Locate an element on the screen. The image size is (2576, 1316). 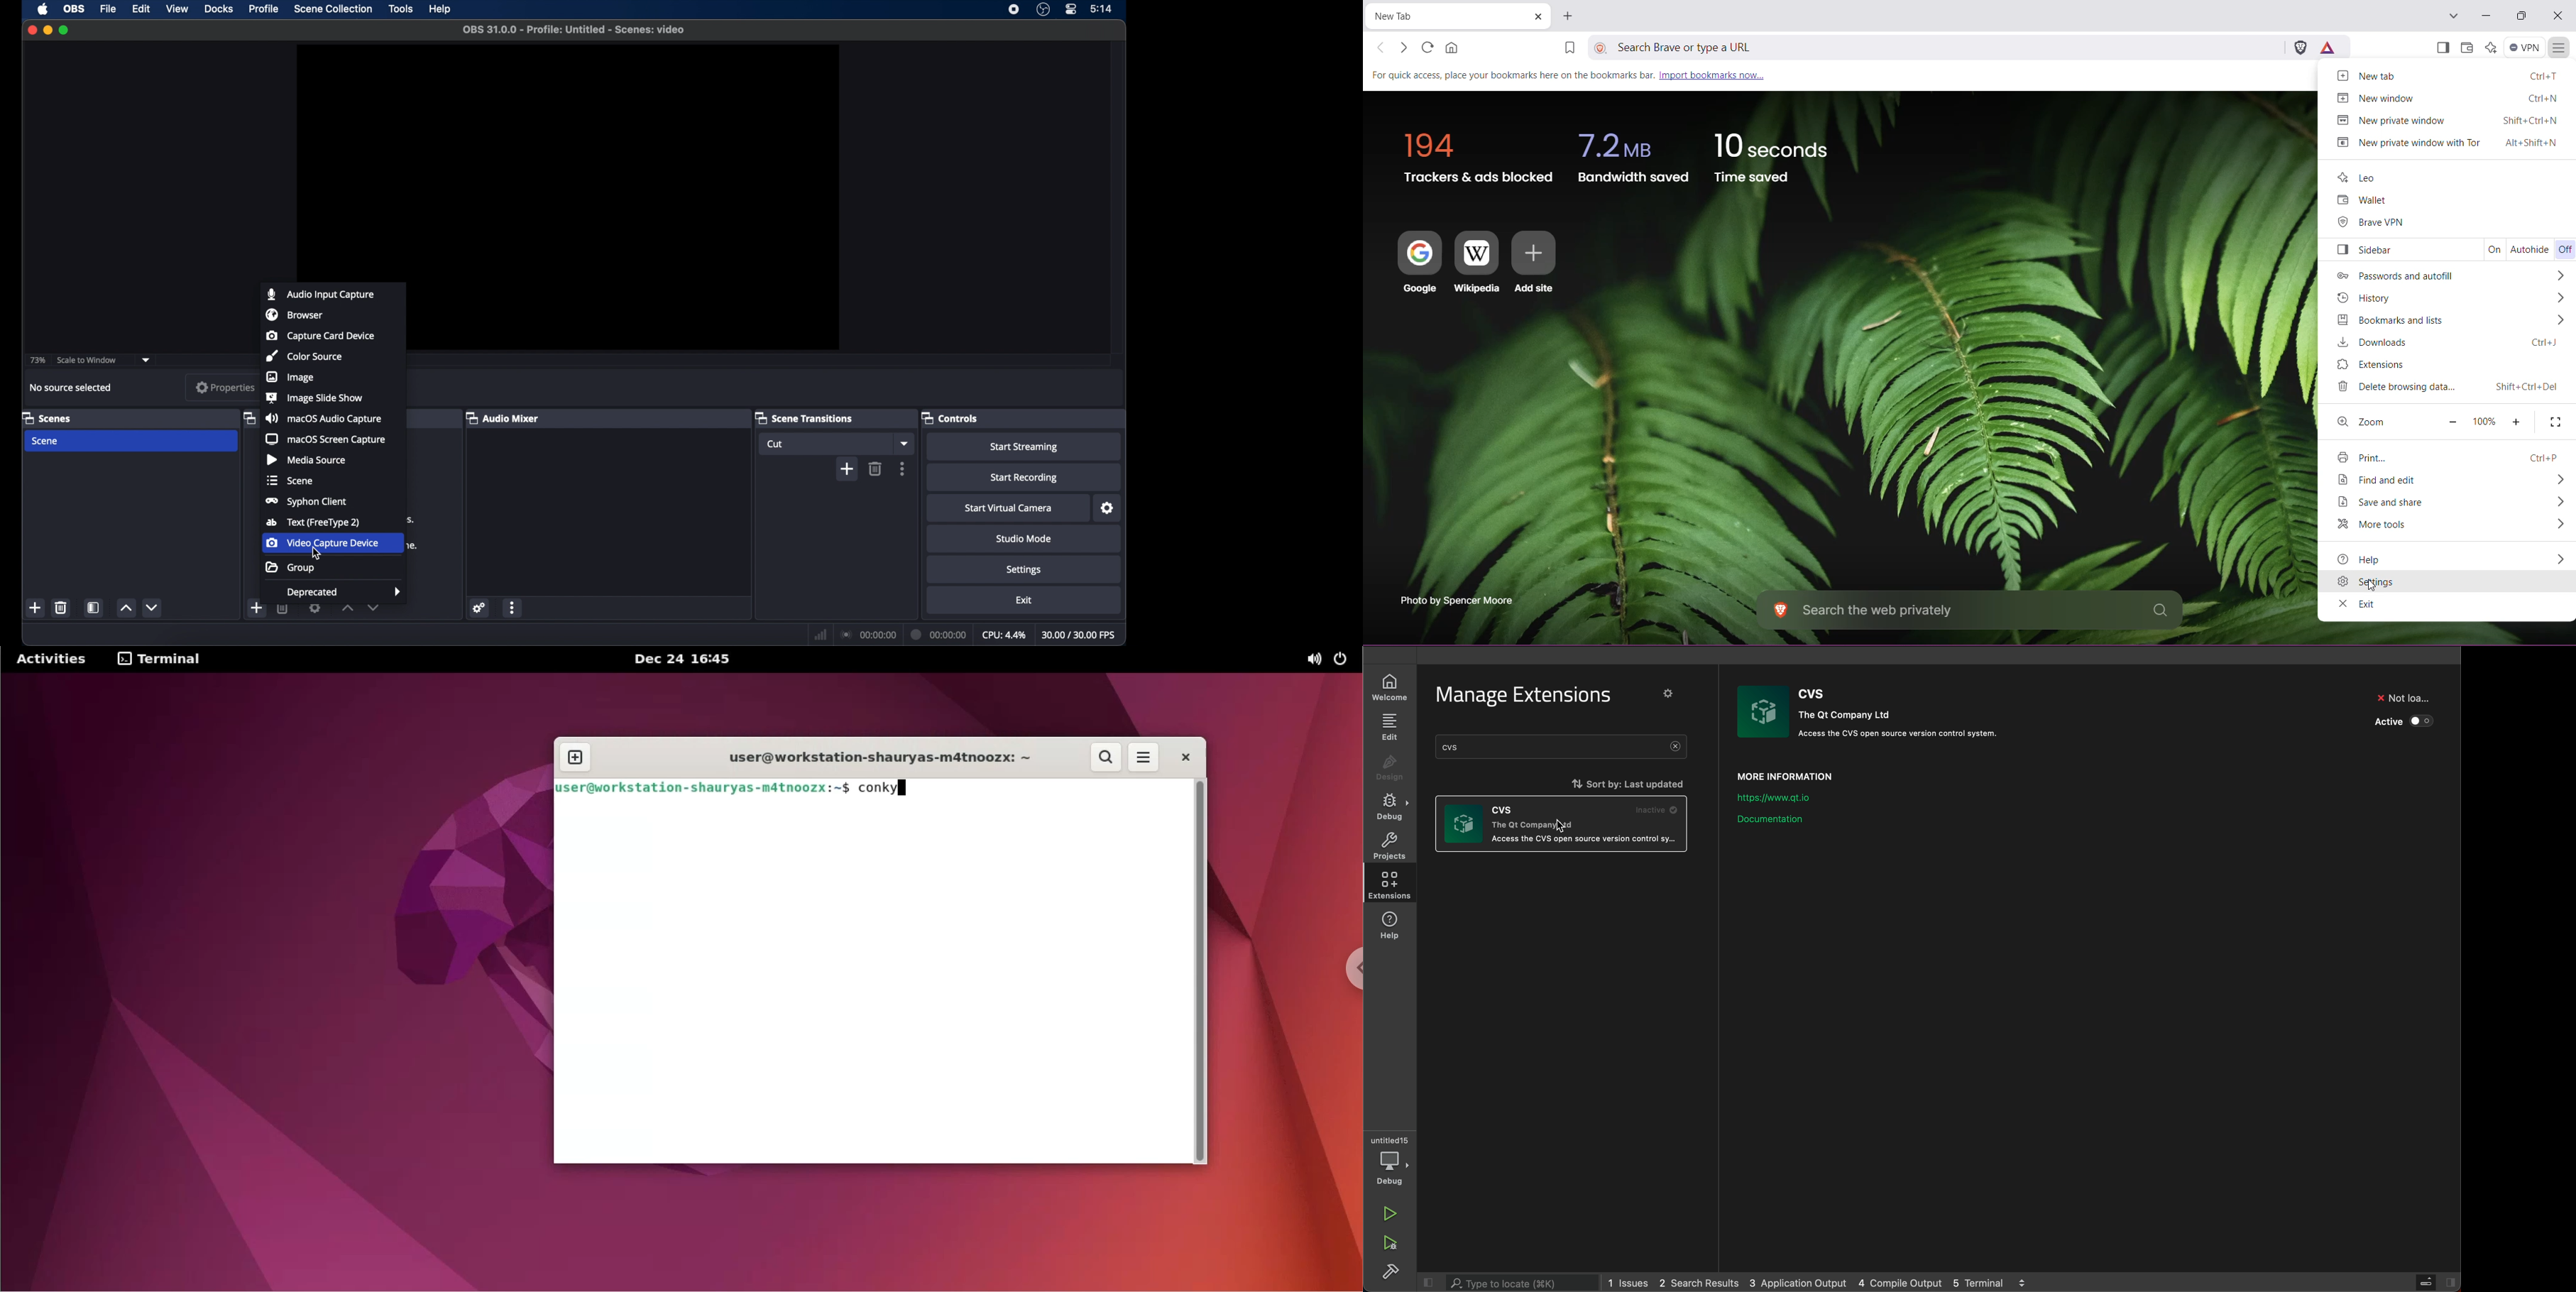
add is located at coordinates (848, 470).